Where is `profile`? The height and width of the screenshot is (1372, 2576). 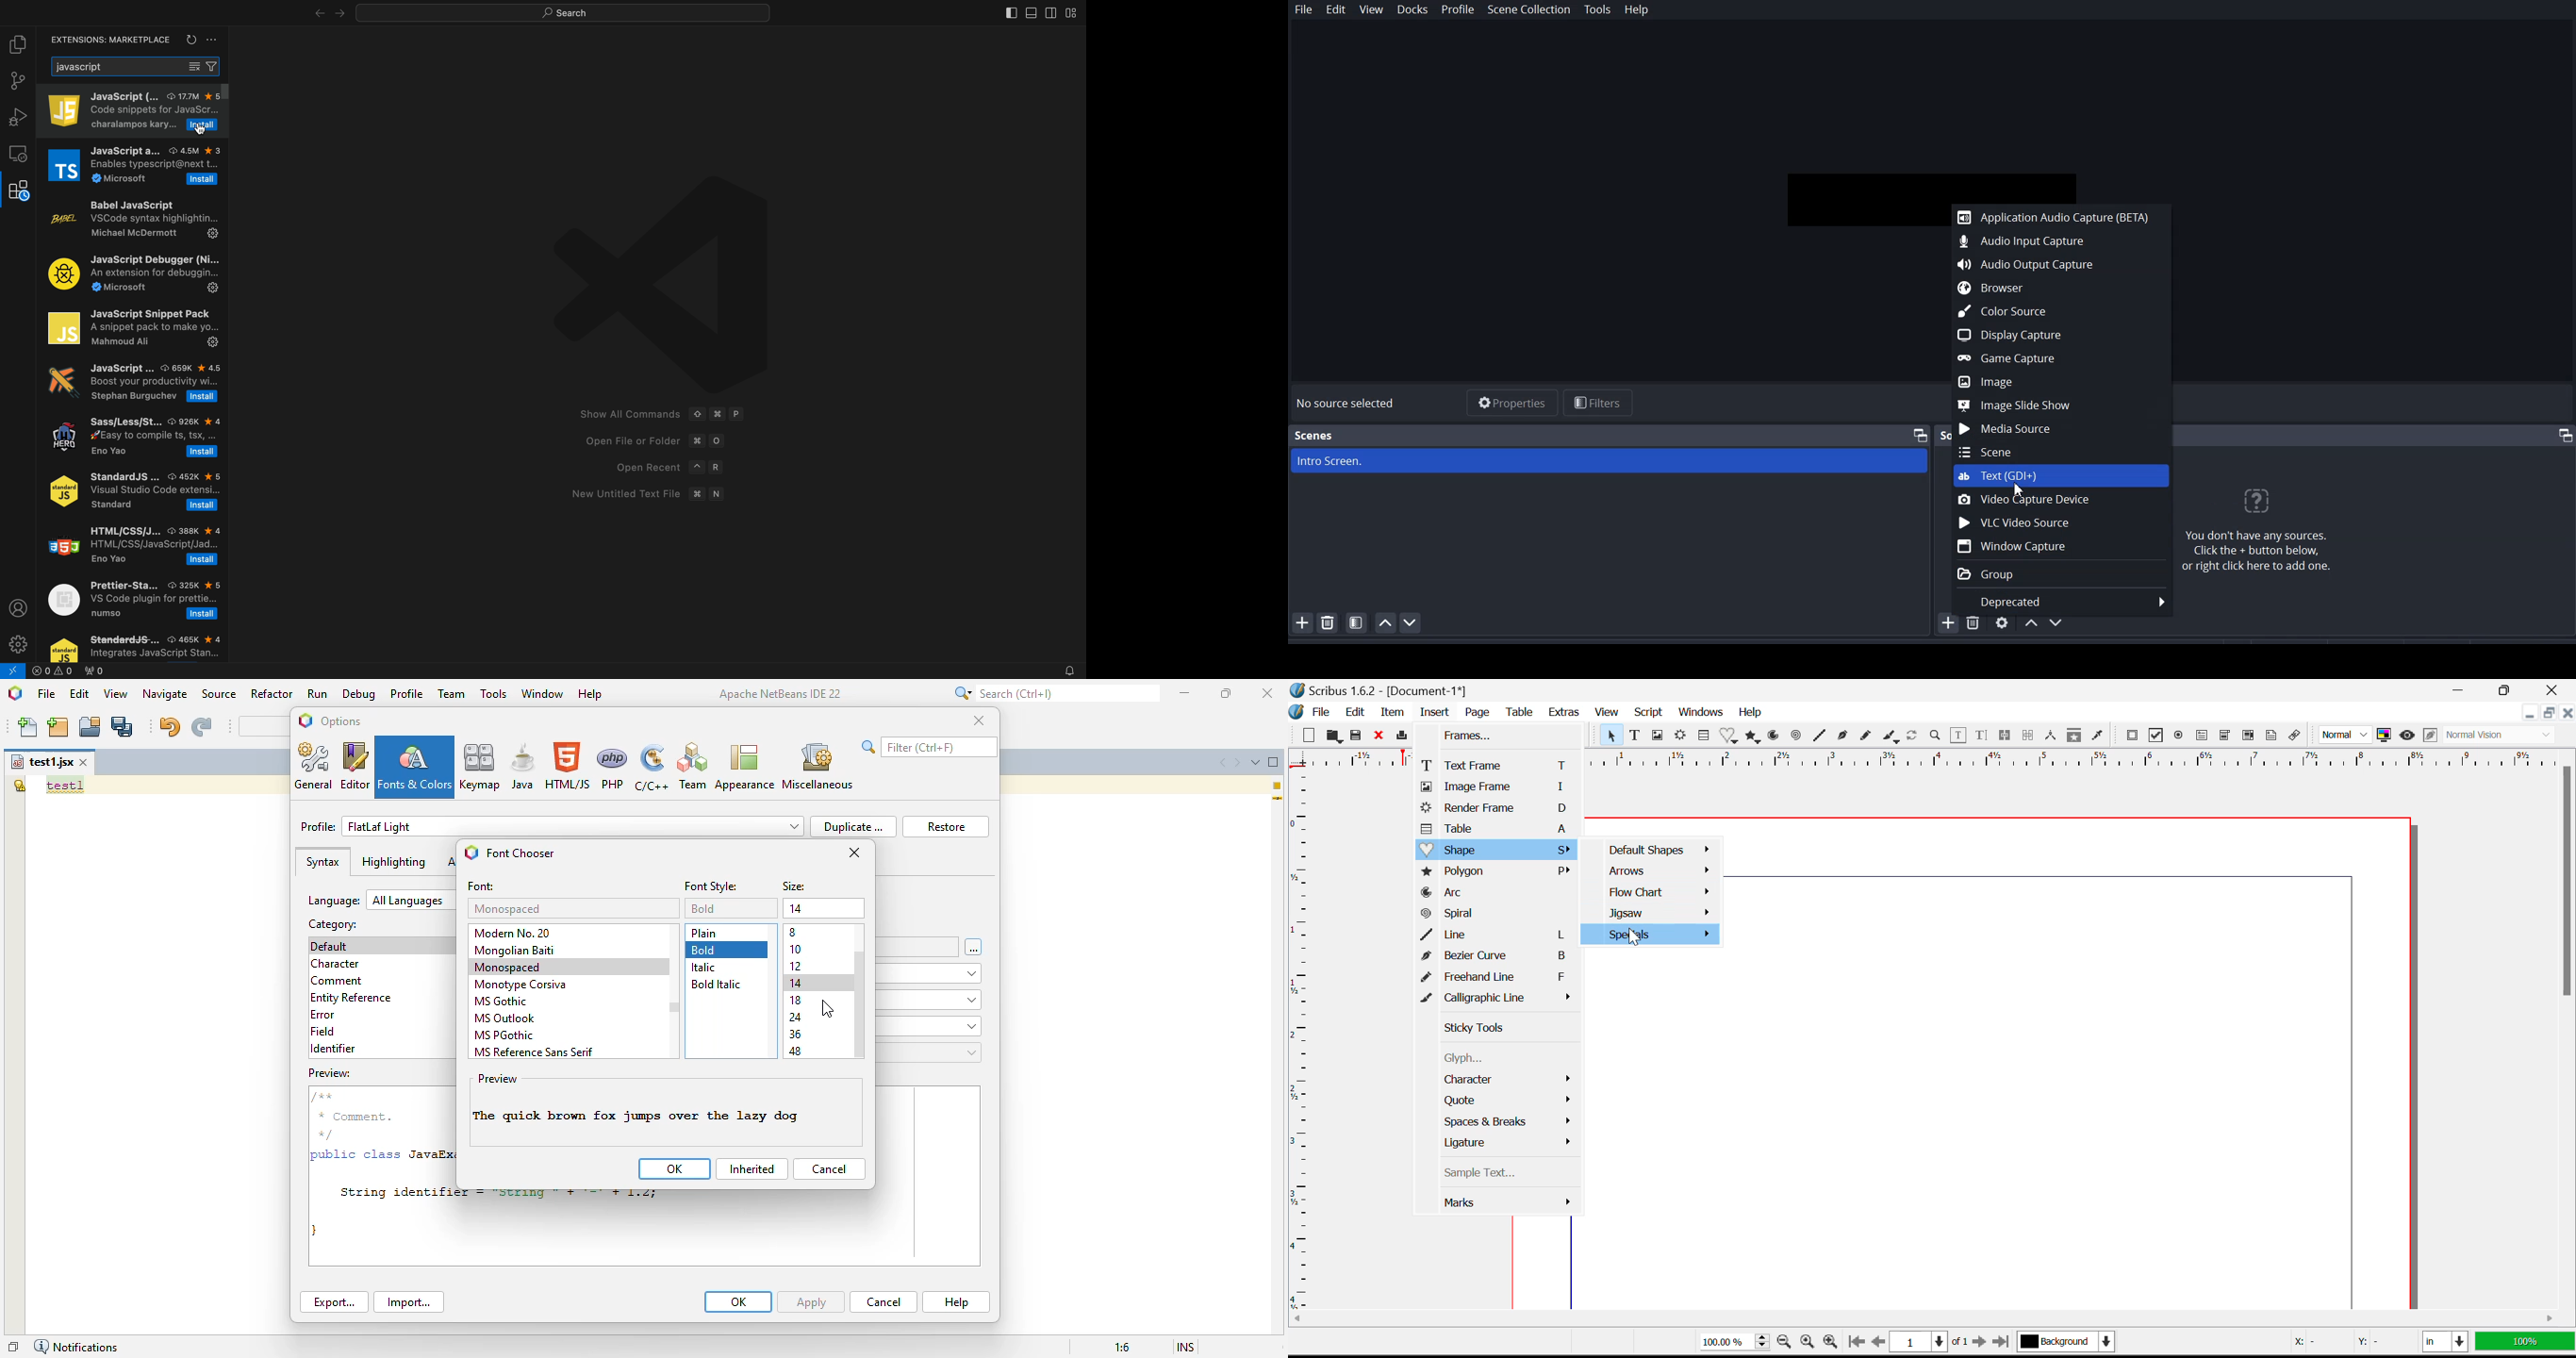
profile is located at coordinates (407, 693).